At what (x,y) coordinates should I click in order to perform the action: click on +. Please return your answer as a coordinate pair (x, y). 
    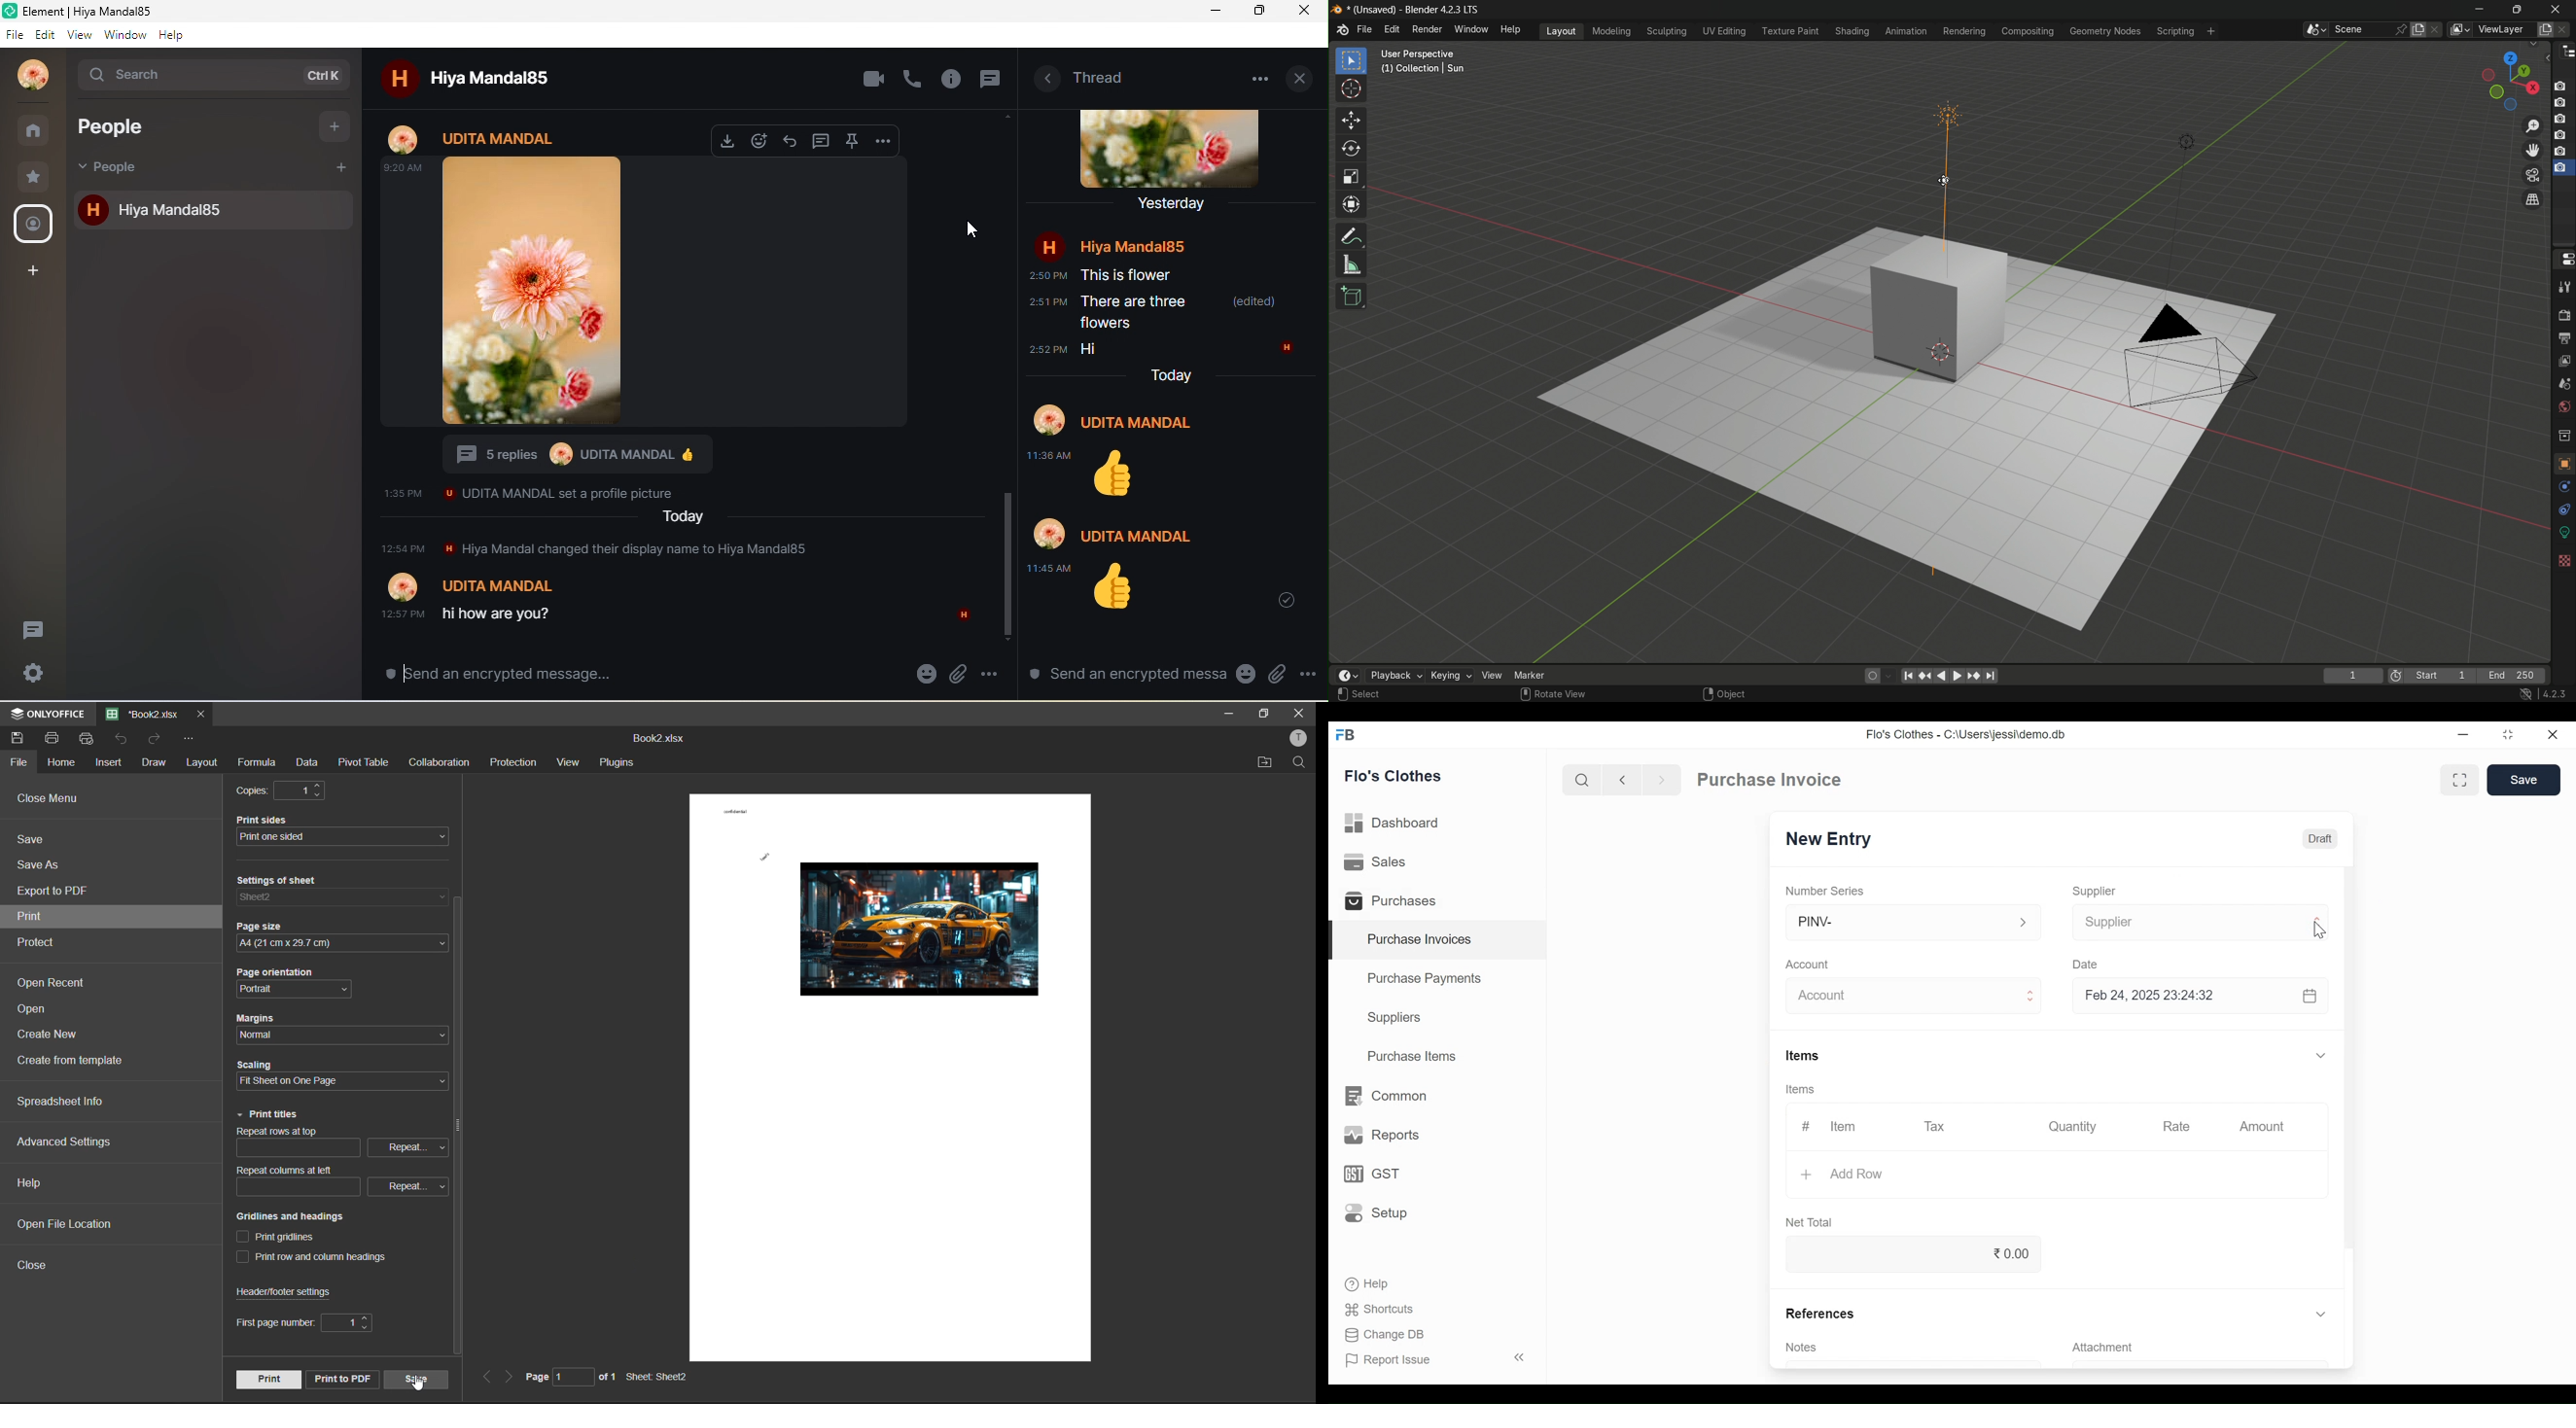
    Looking at the image, I should click on (1809, 1175).